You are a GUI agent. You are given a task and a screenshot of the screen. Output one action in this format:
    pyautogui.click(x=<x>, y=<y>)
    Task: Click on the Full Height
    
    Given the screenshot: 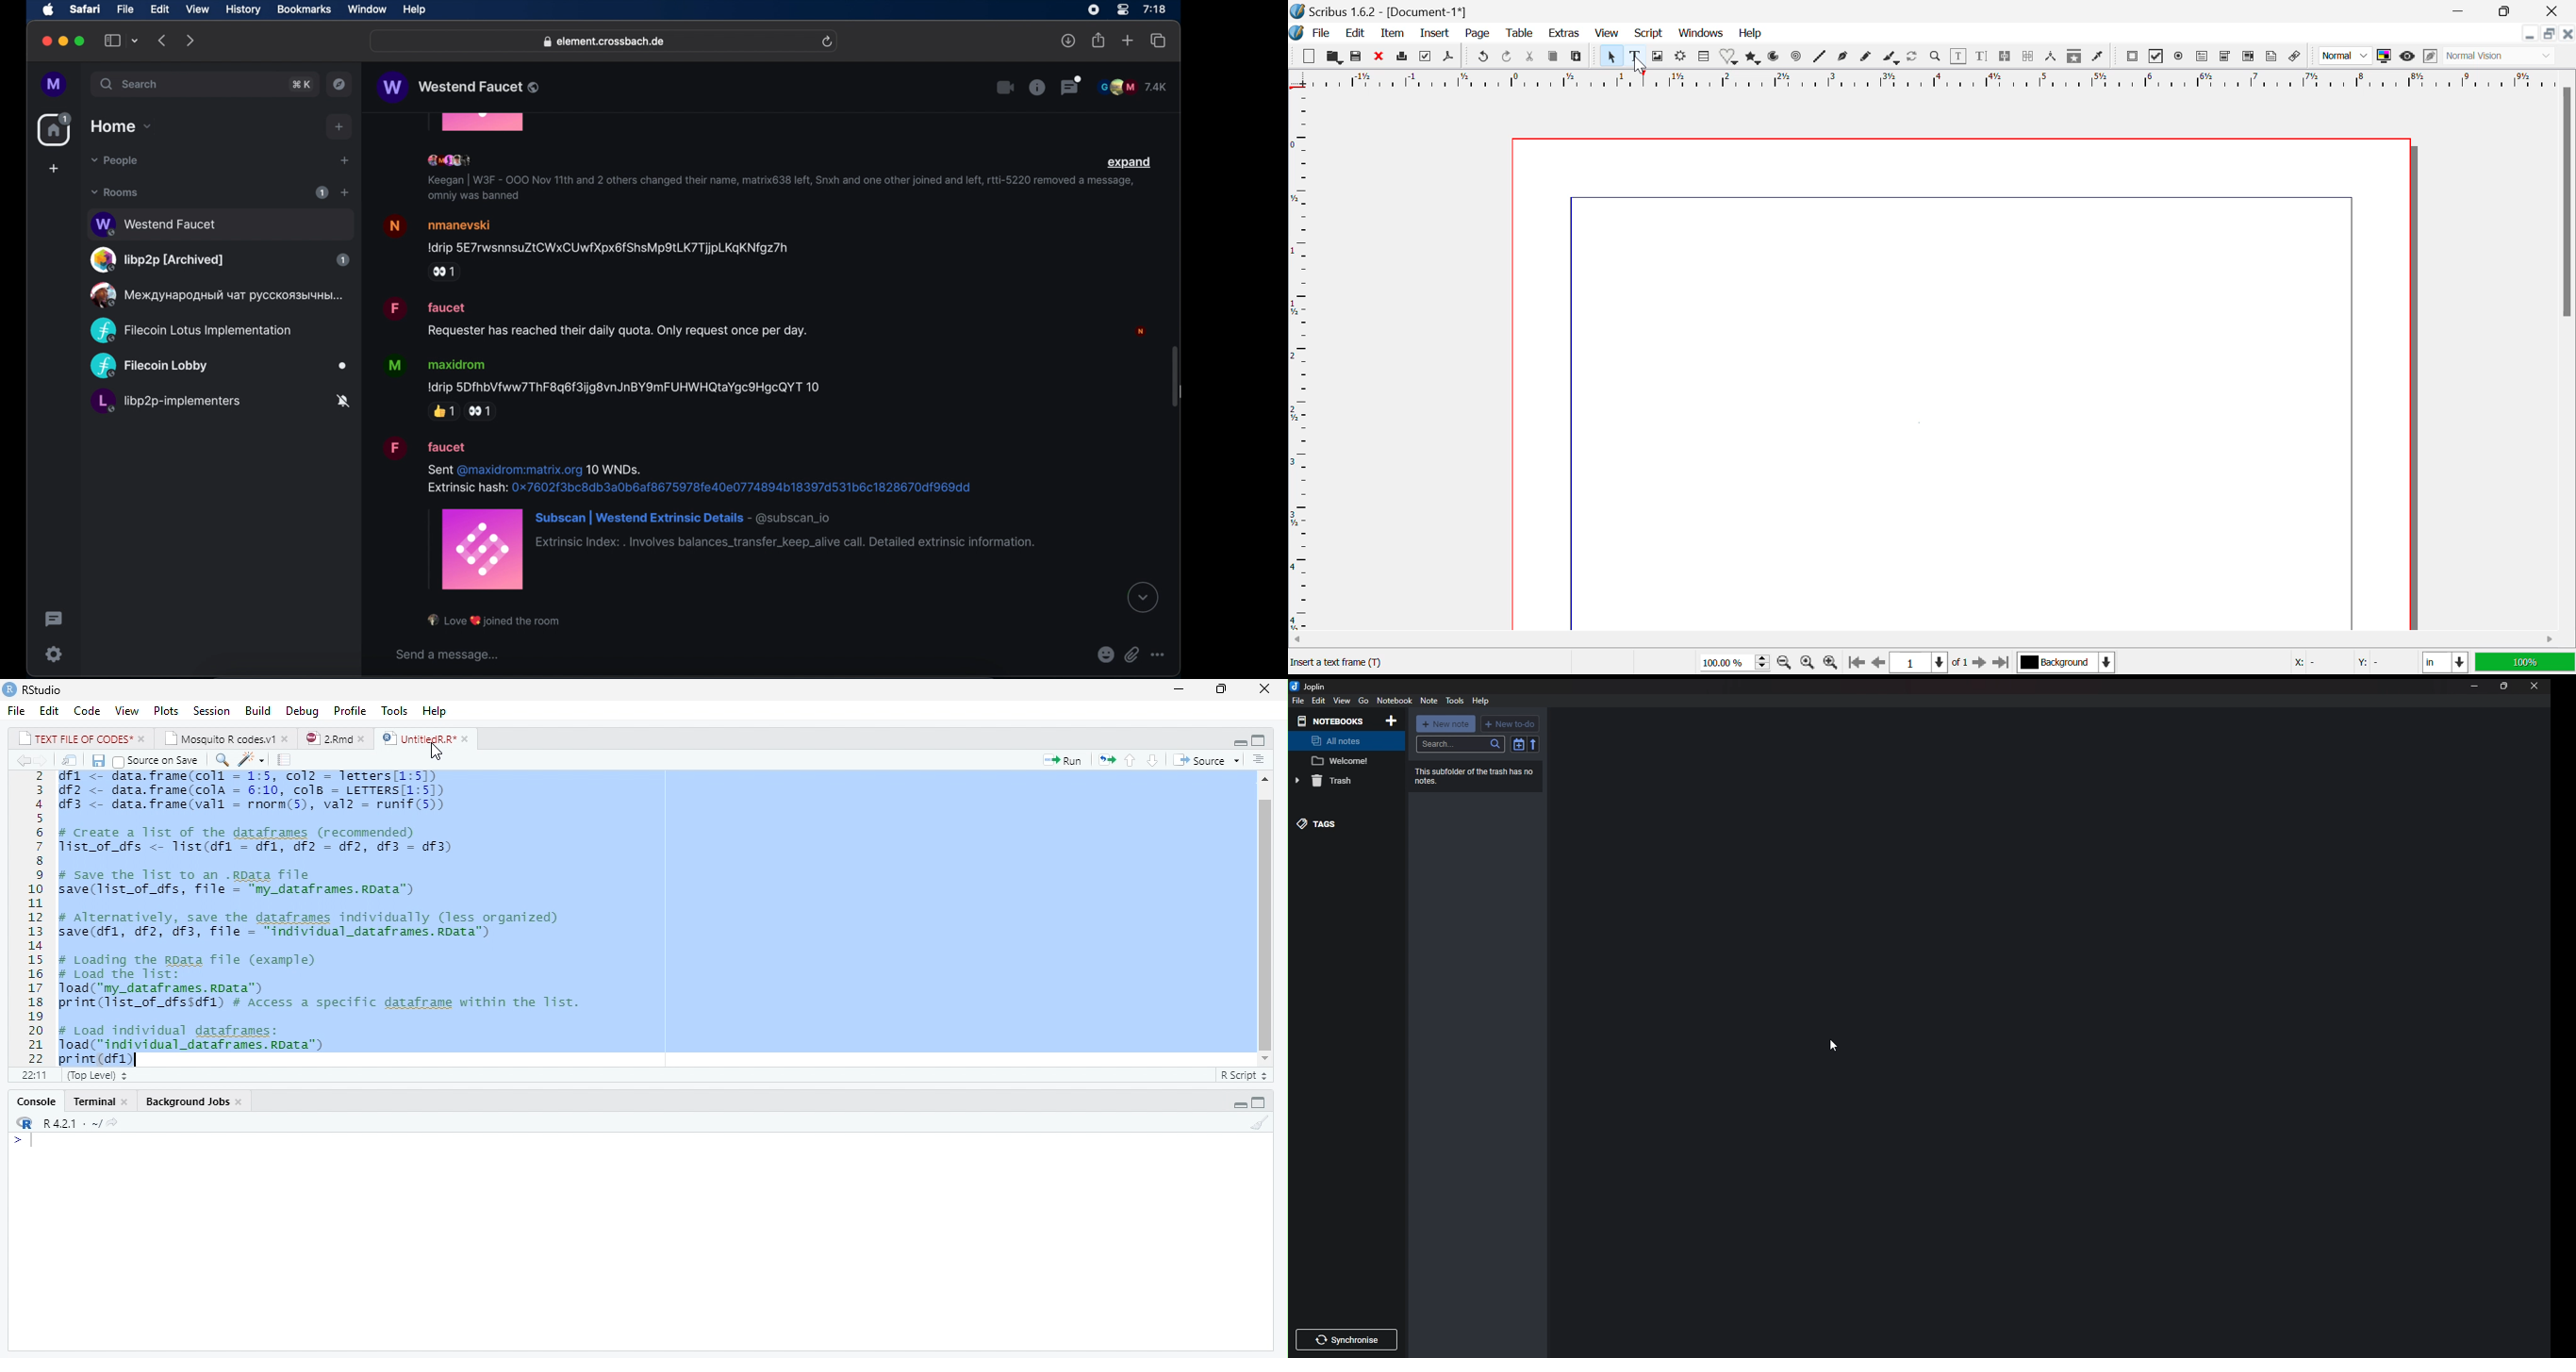 What is the action you would take?
    pyautogui.click(x=1262, y=739)
    